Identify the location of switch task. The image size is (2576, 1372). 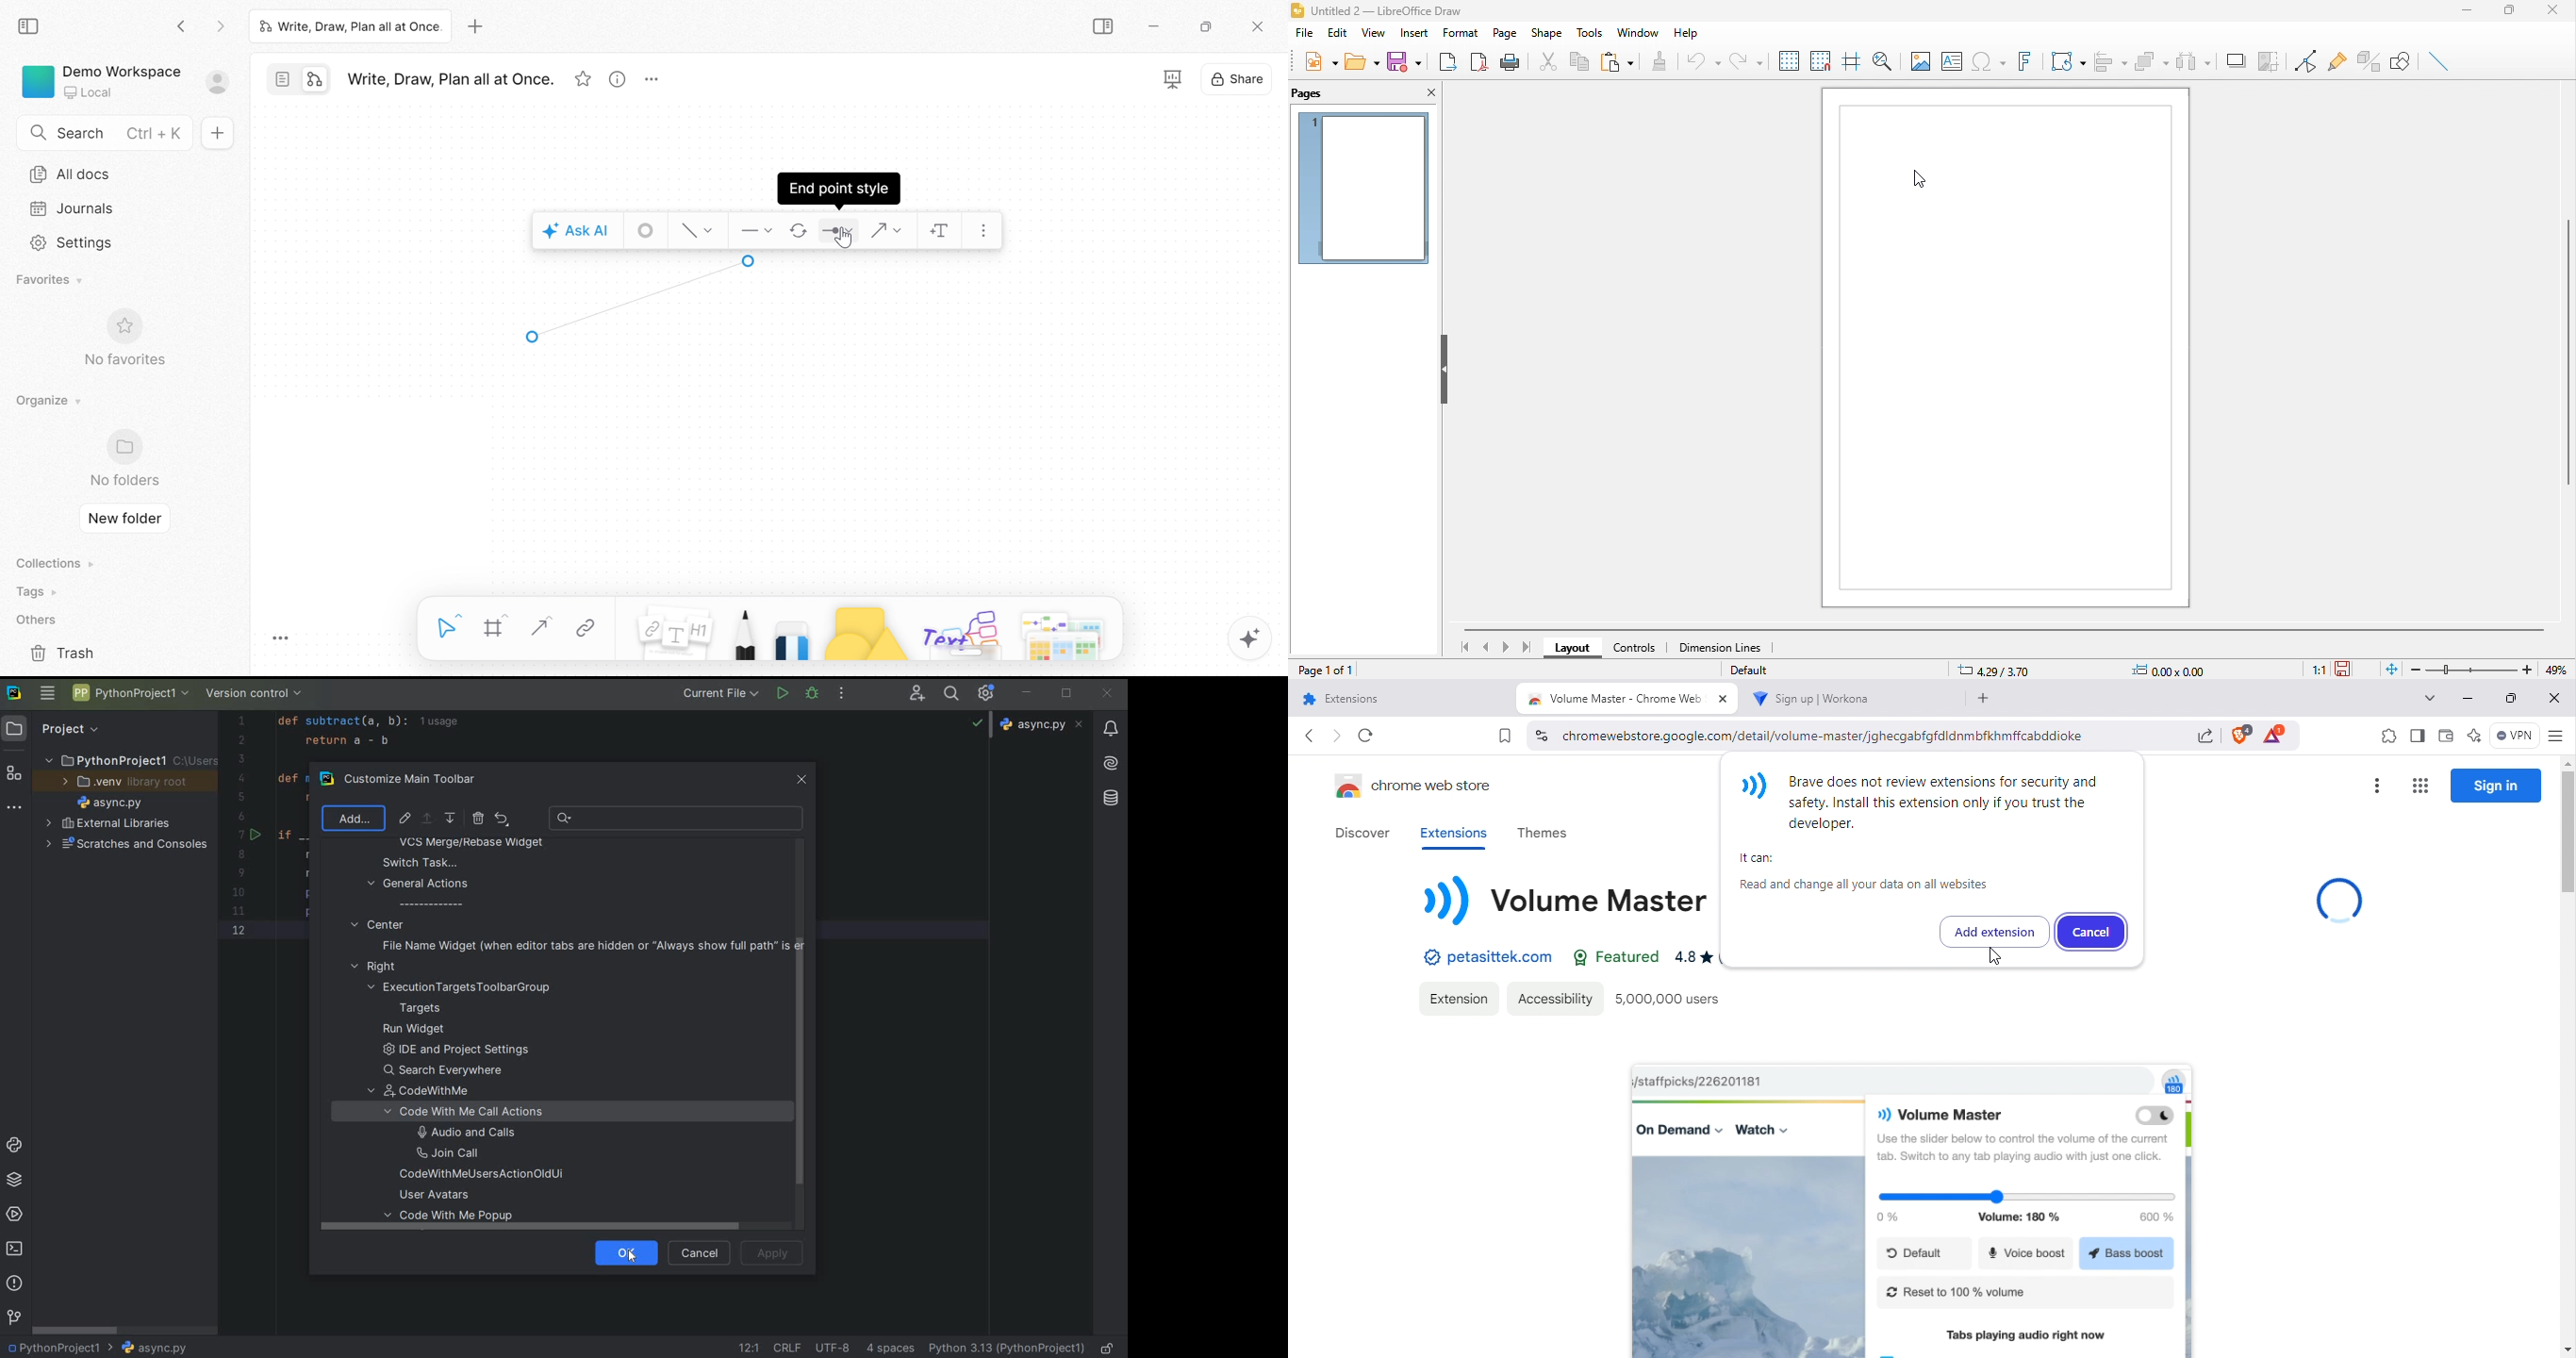
(413, 862).